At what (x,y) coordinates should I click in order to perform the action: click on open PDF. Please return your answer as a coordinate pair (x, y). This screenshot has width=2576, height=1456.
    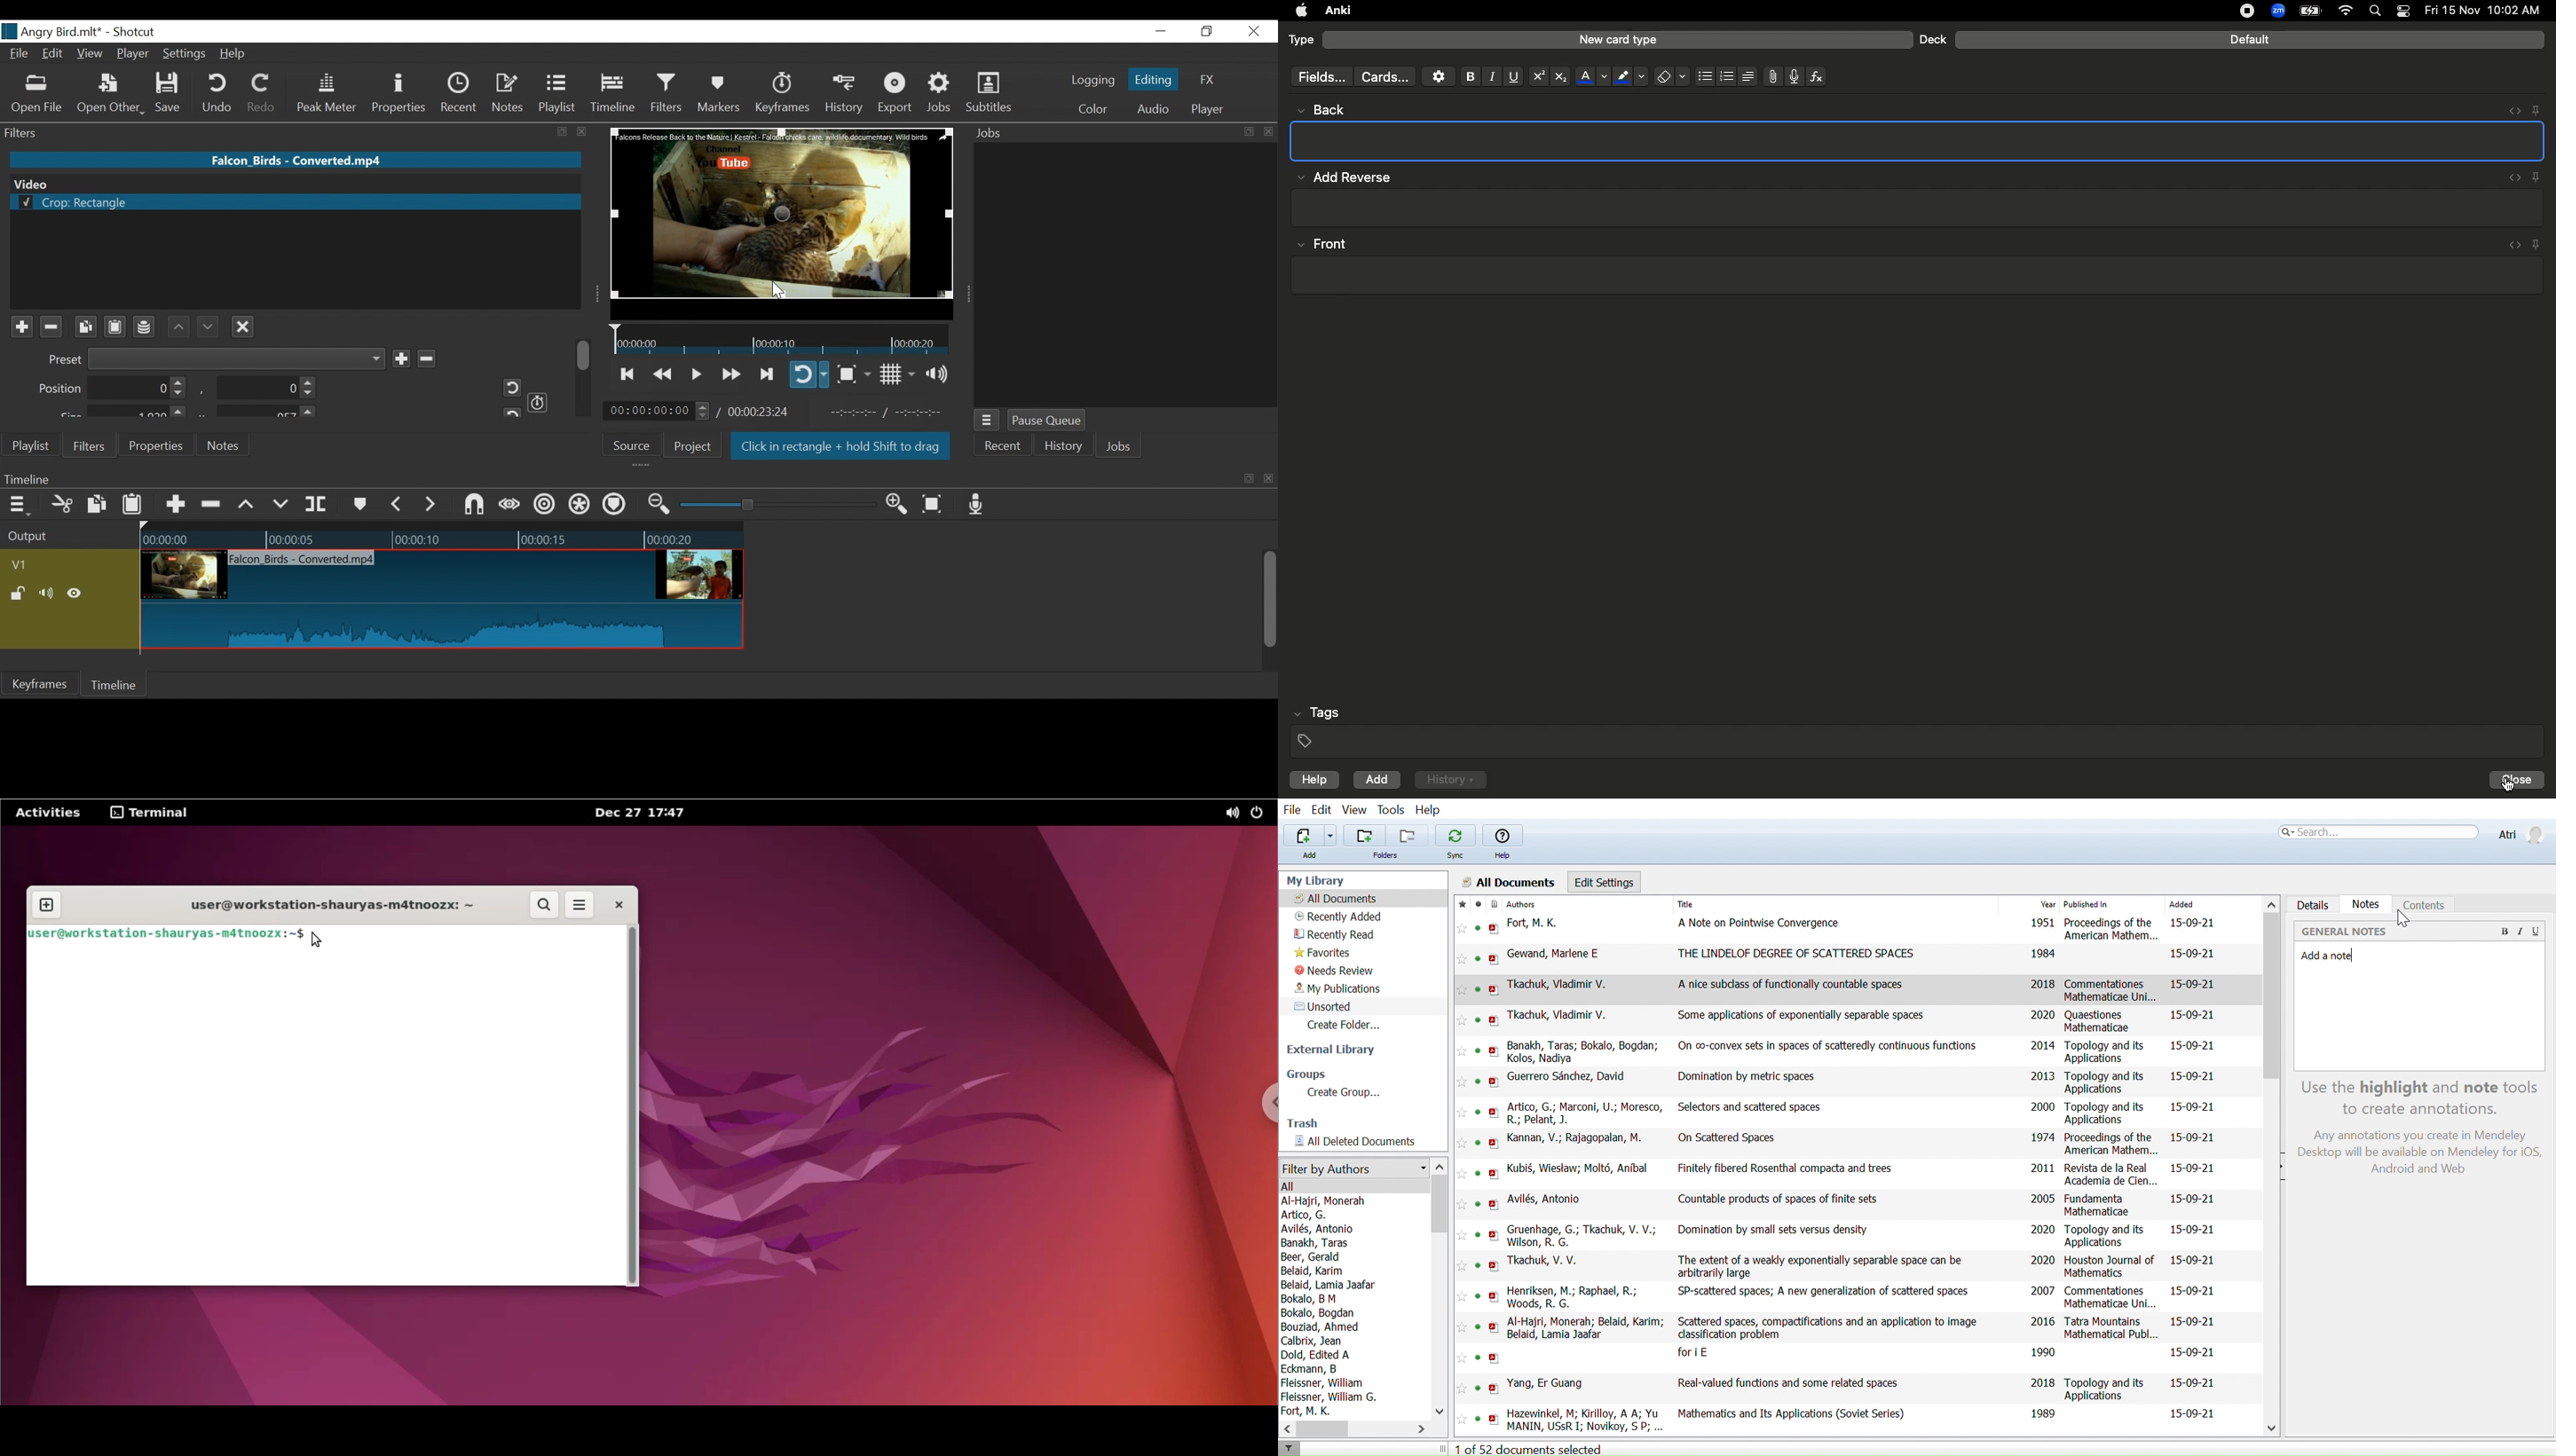
    Looking at the image, I should click on (1494, 1204).